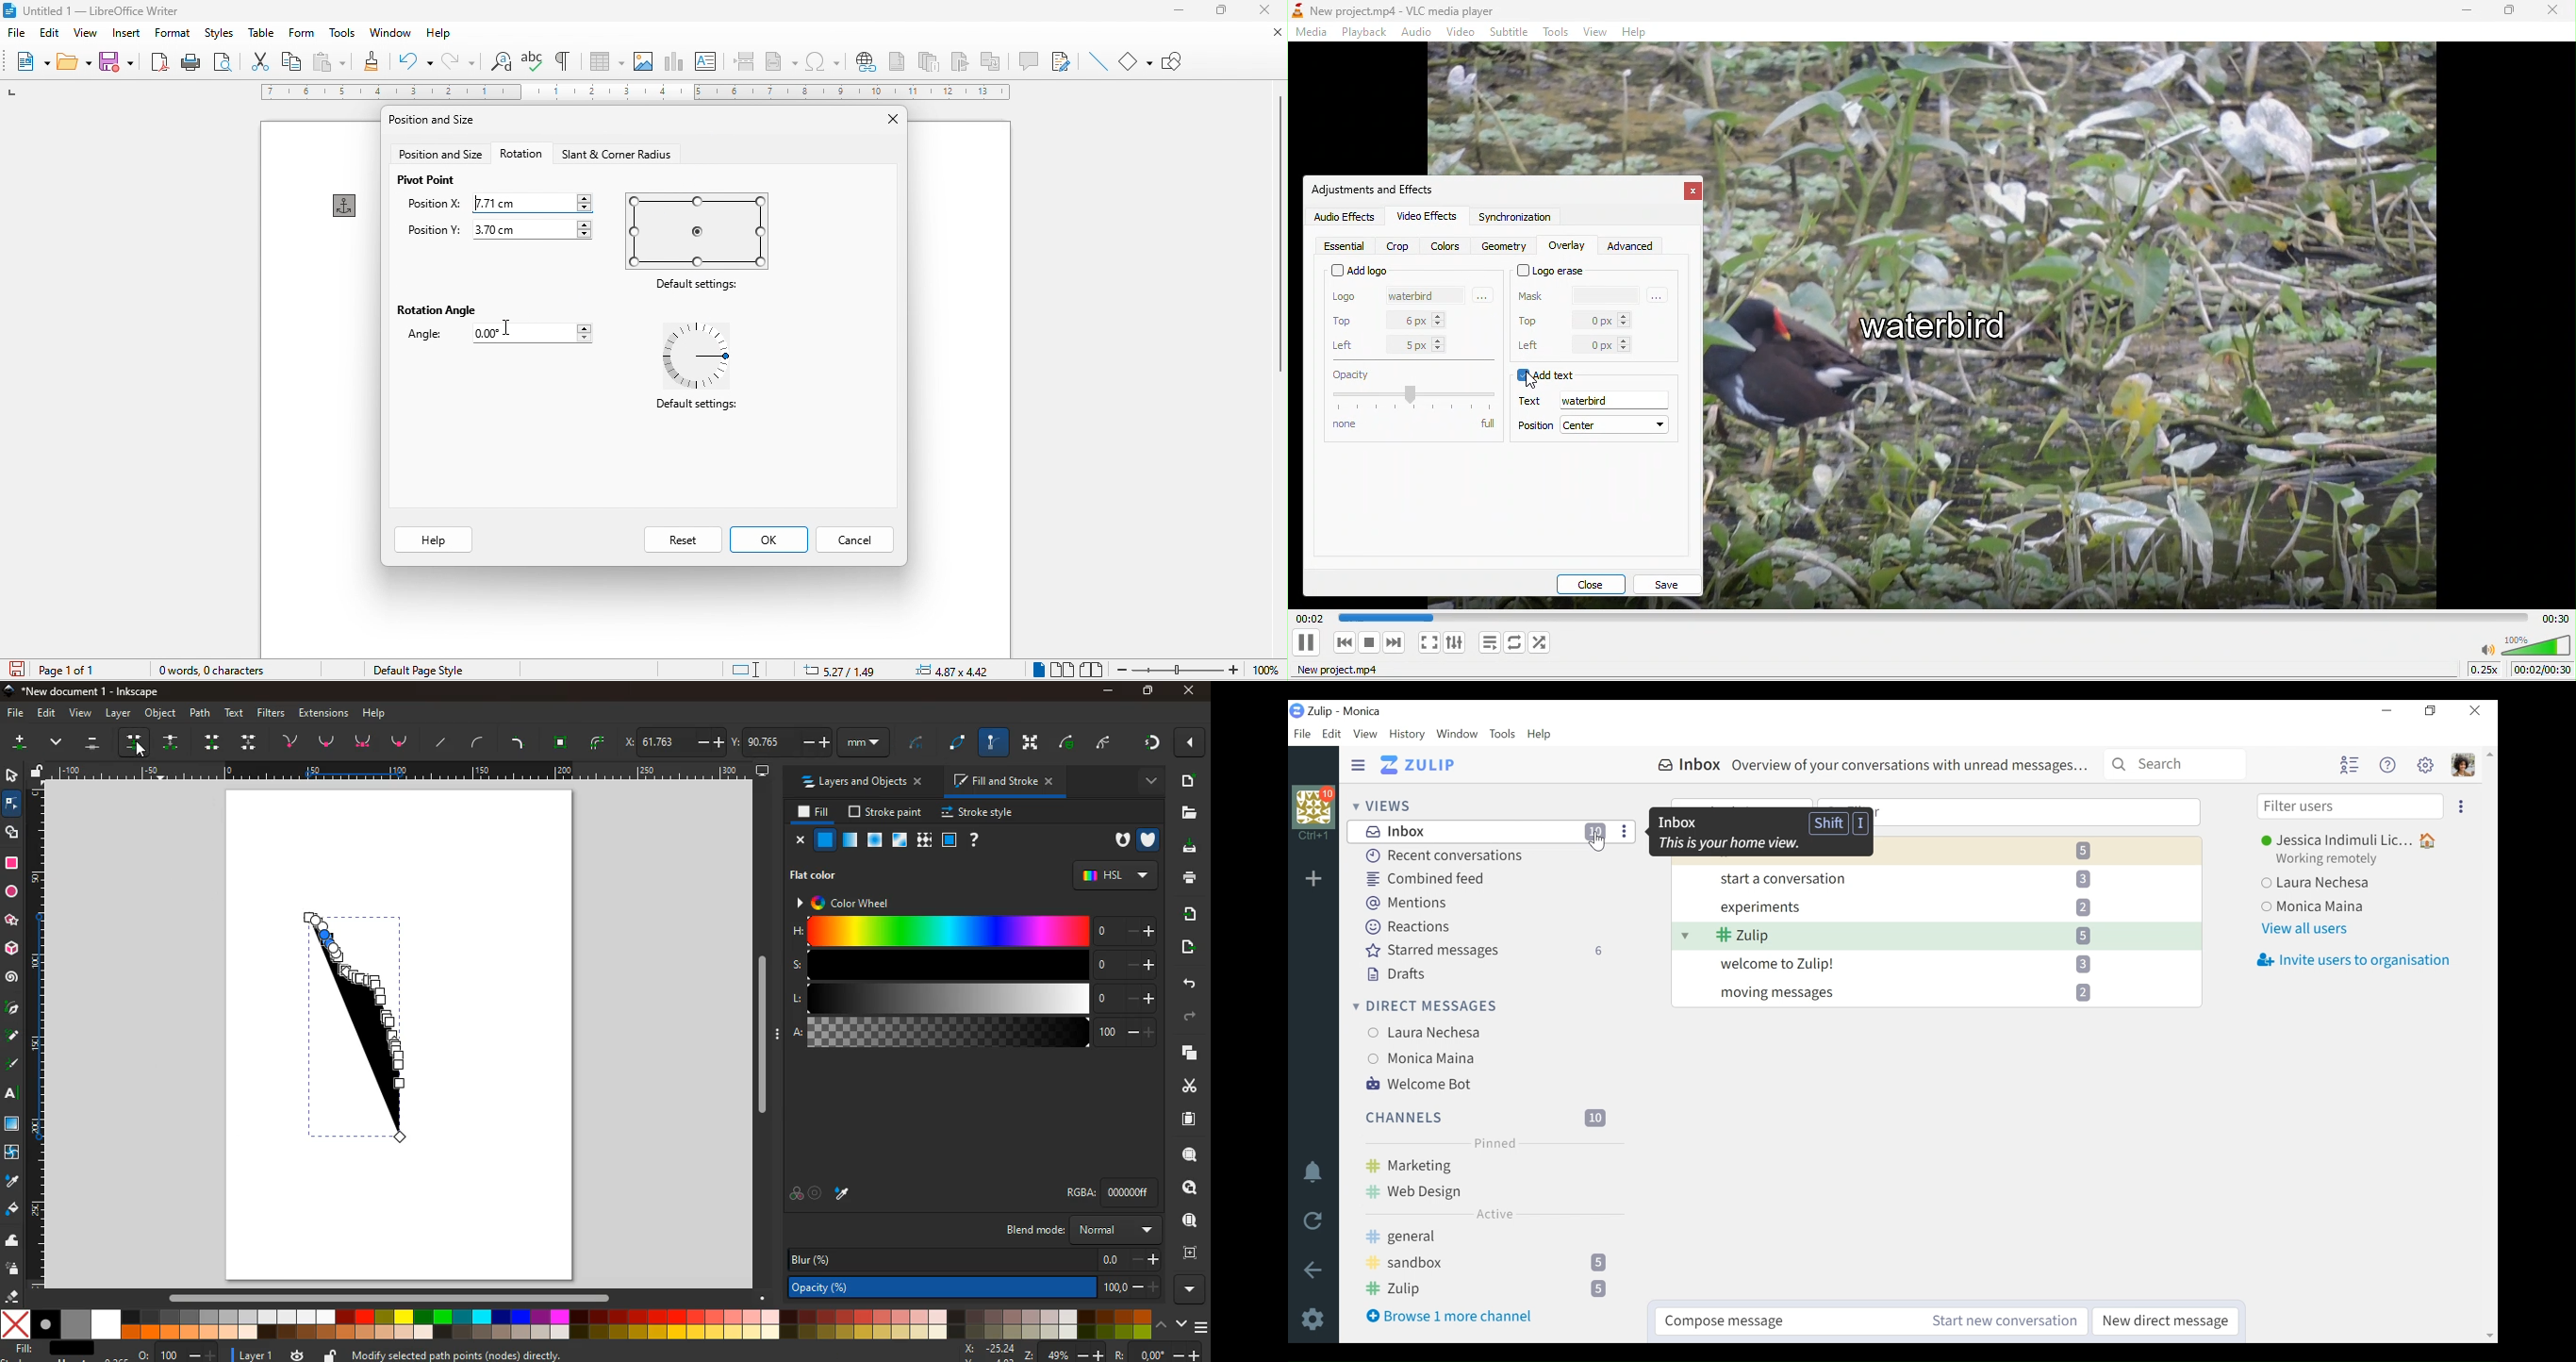 Image resolution: width=2576 pixels, height=1372 pixels. Describe the element at coordinates (619, 151) in the screenshot. I see `start and corner radius` at that location.